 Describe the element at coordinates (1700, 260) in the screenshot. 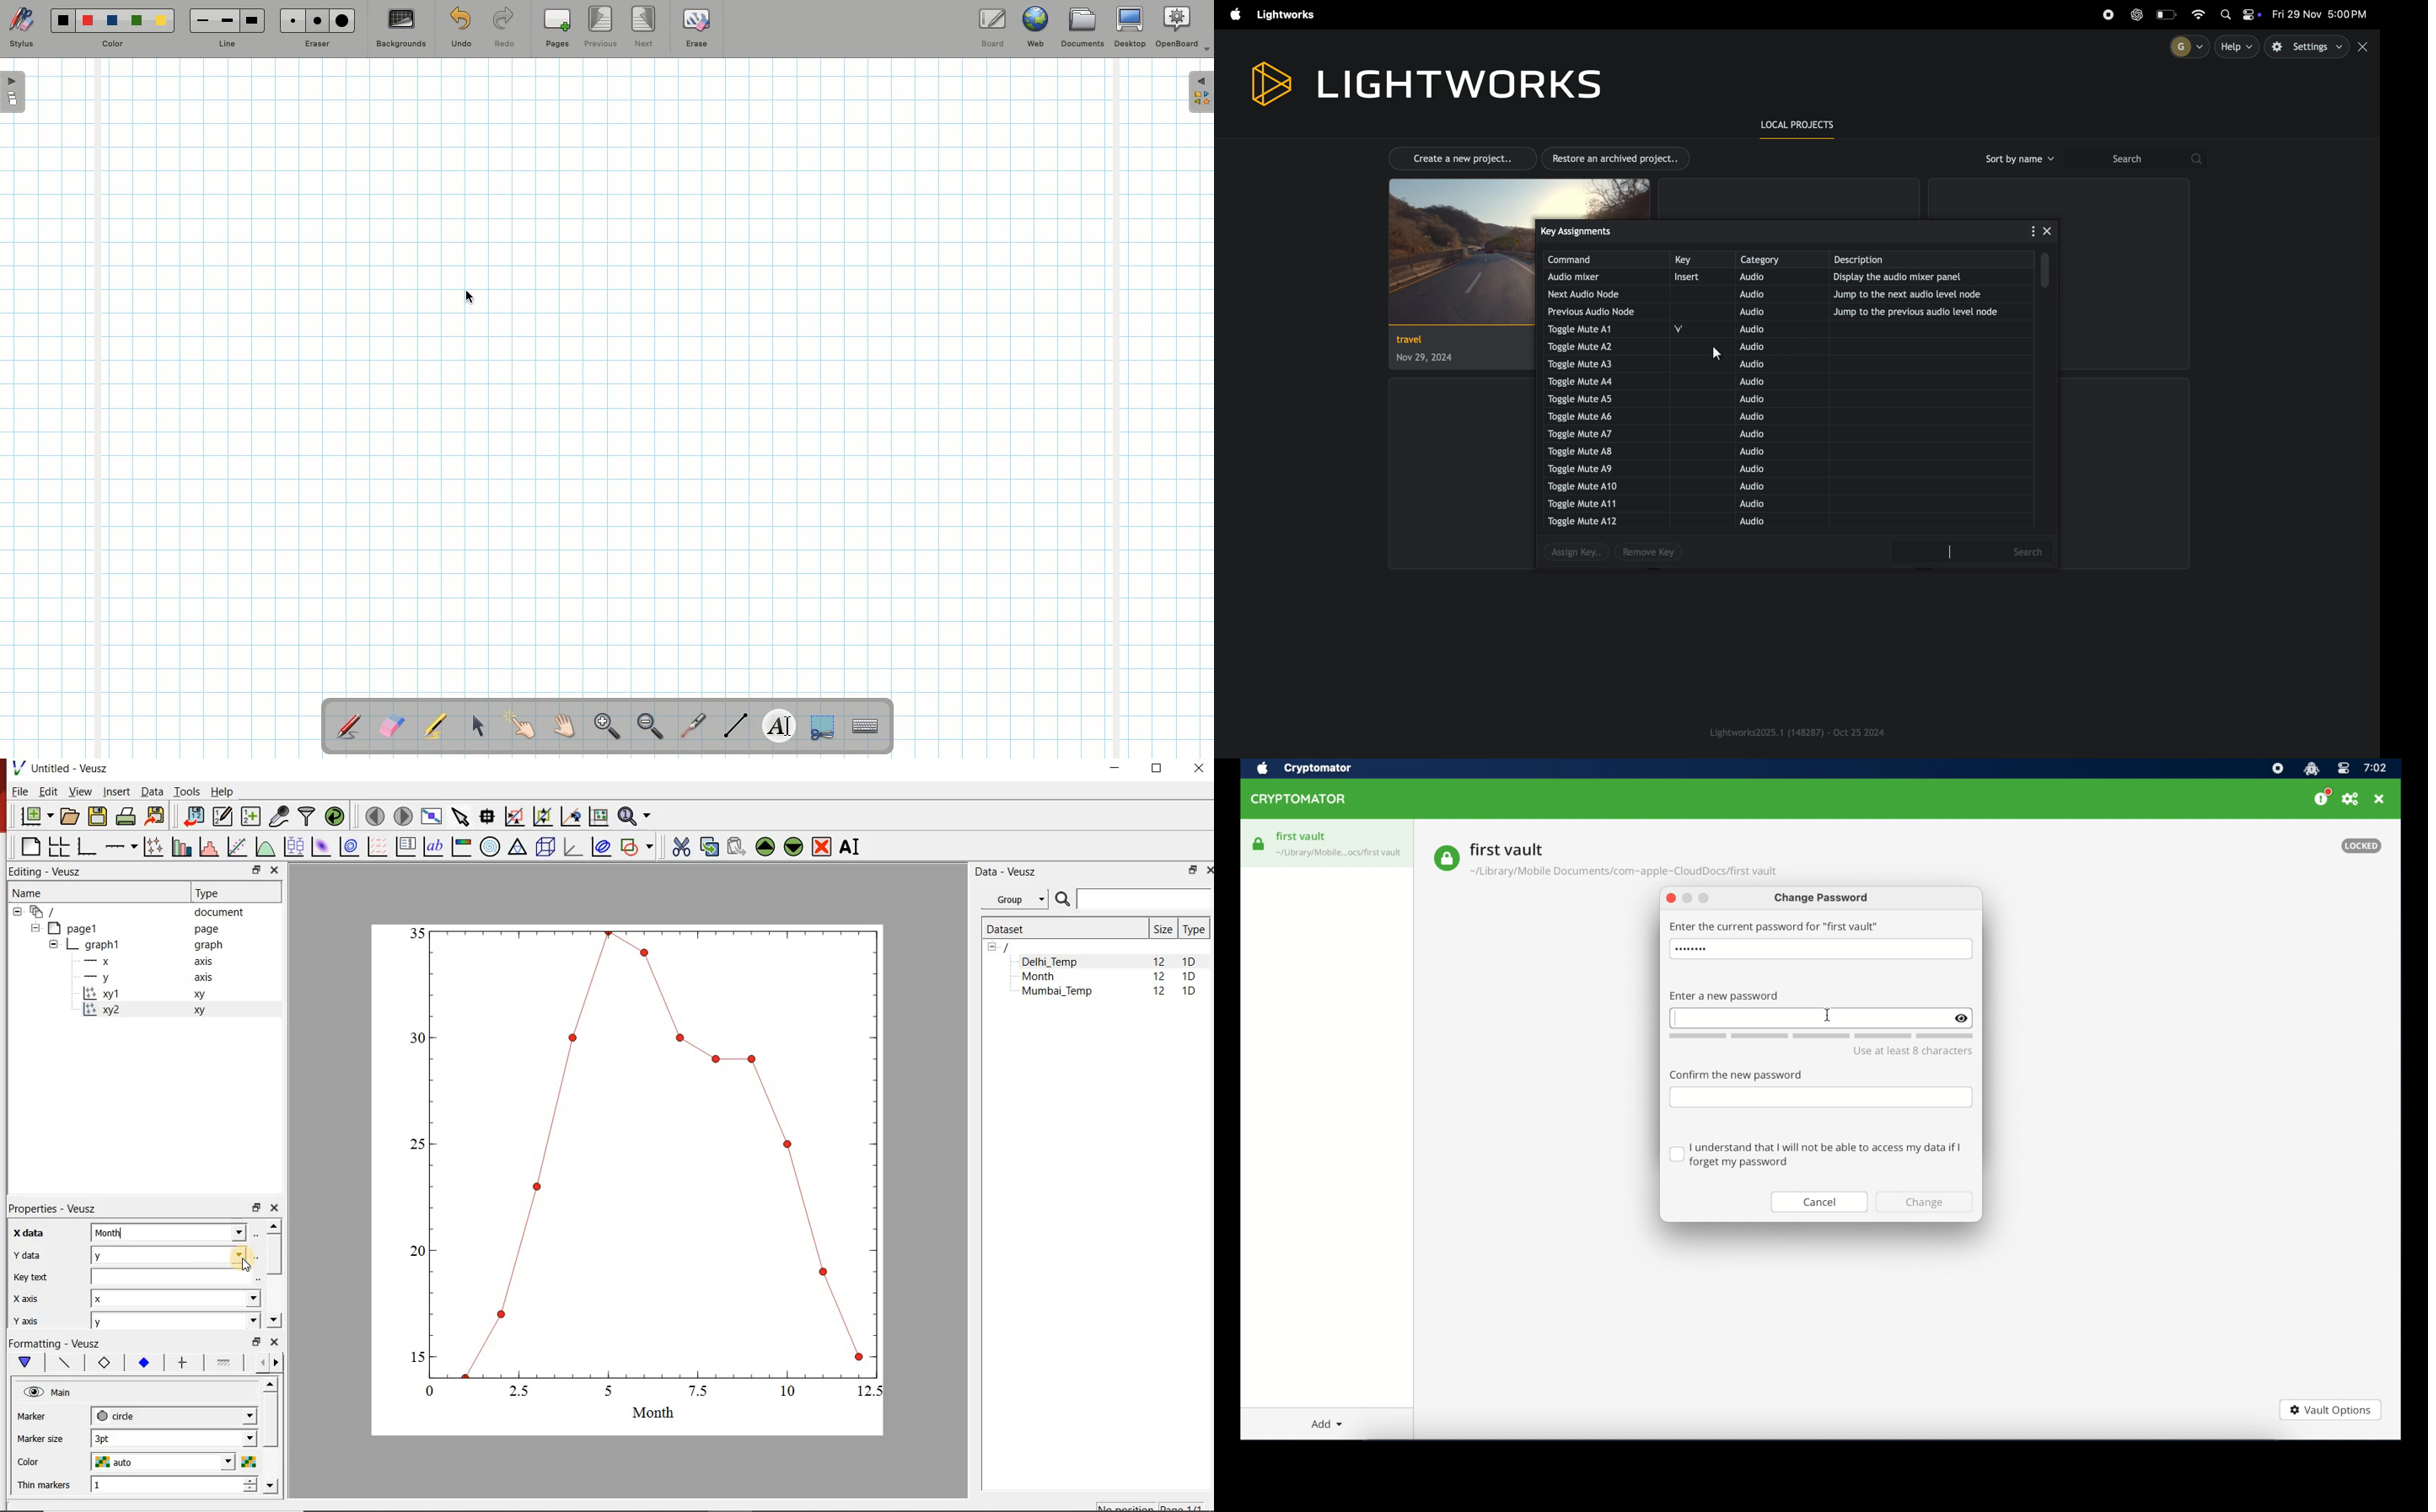

I see `key` at that location.